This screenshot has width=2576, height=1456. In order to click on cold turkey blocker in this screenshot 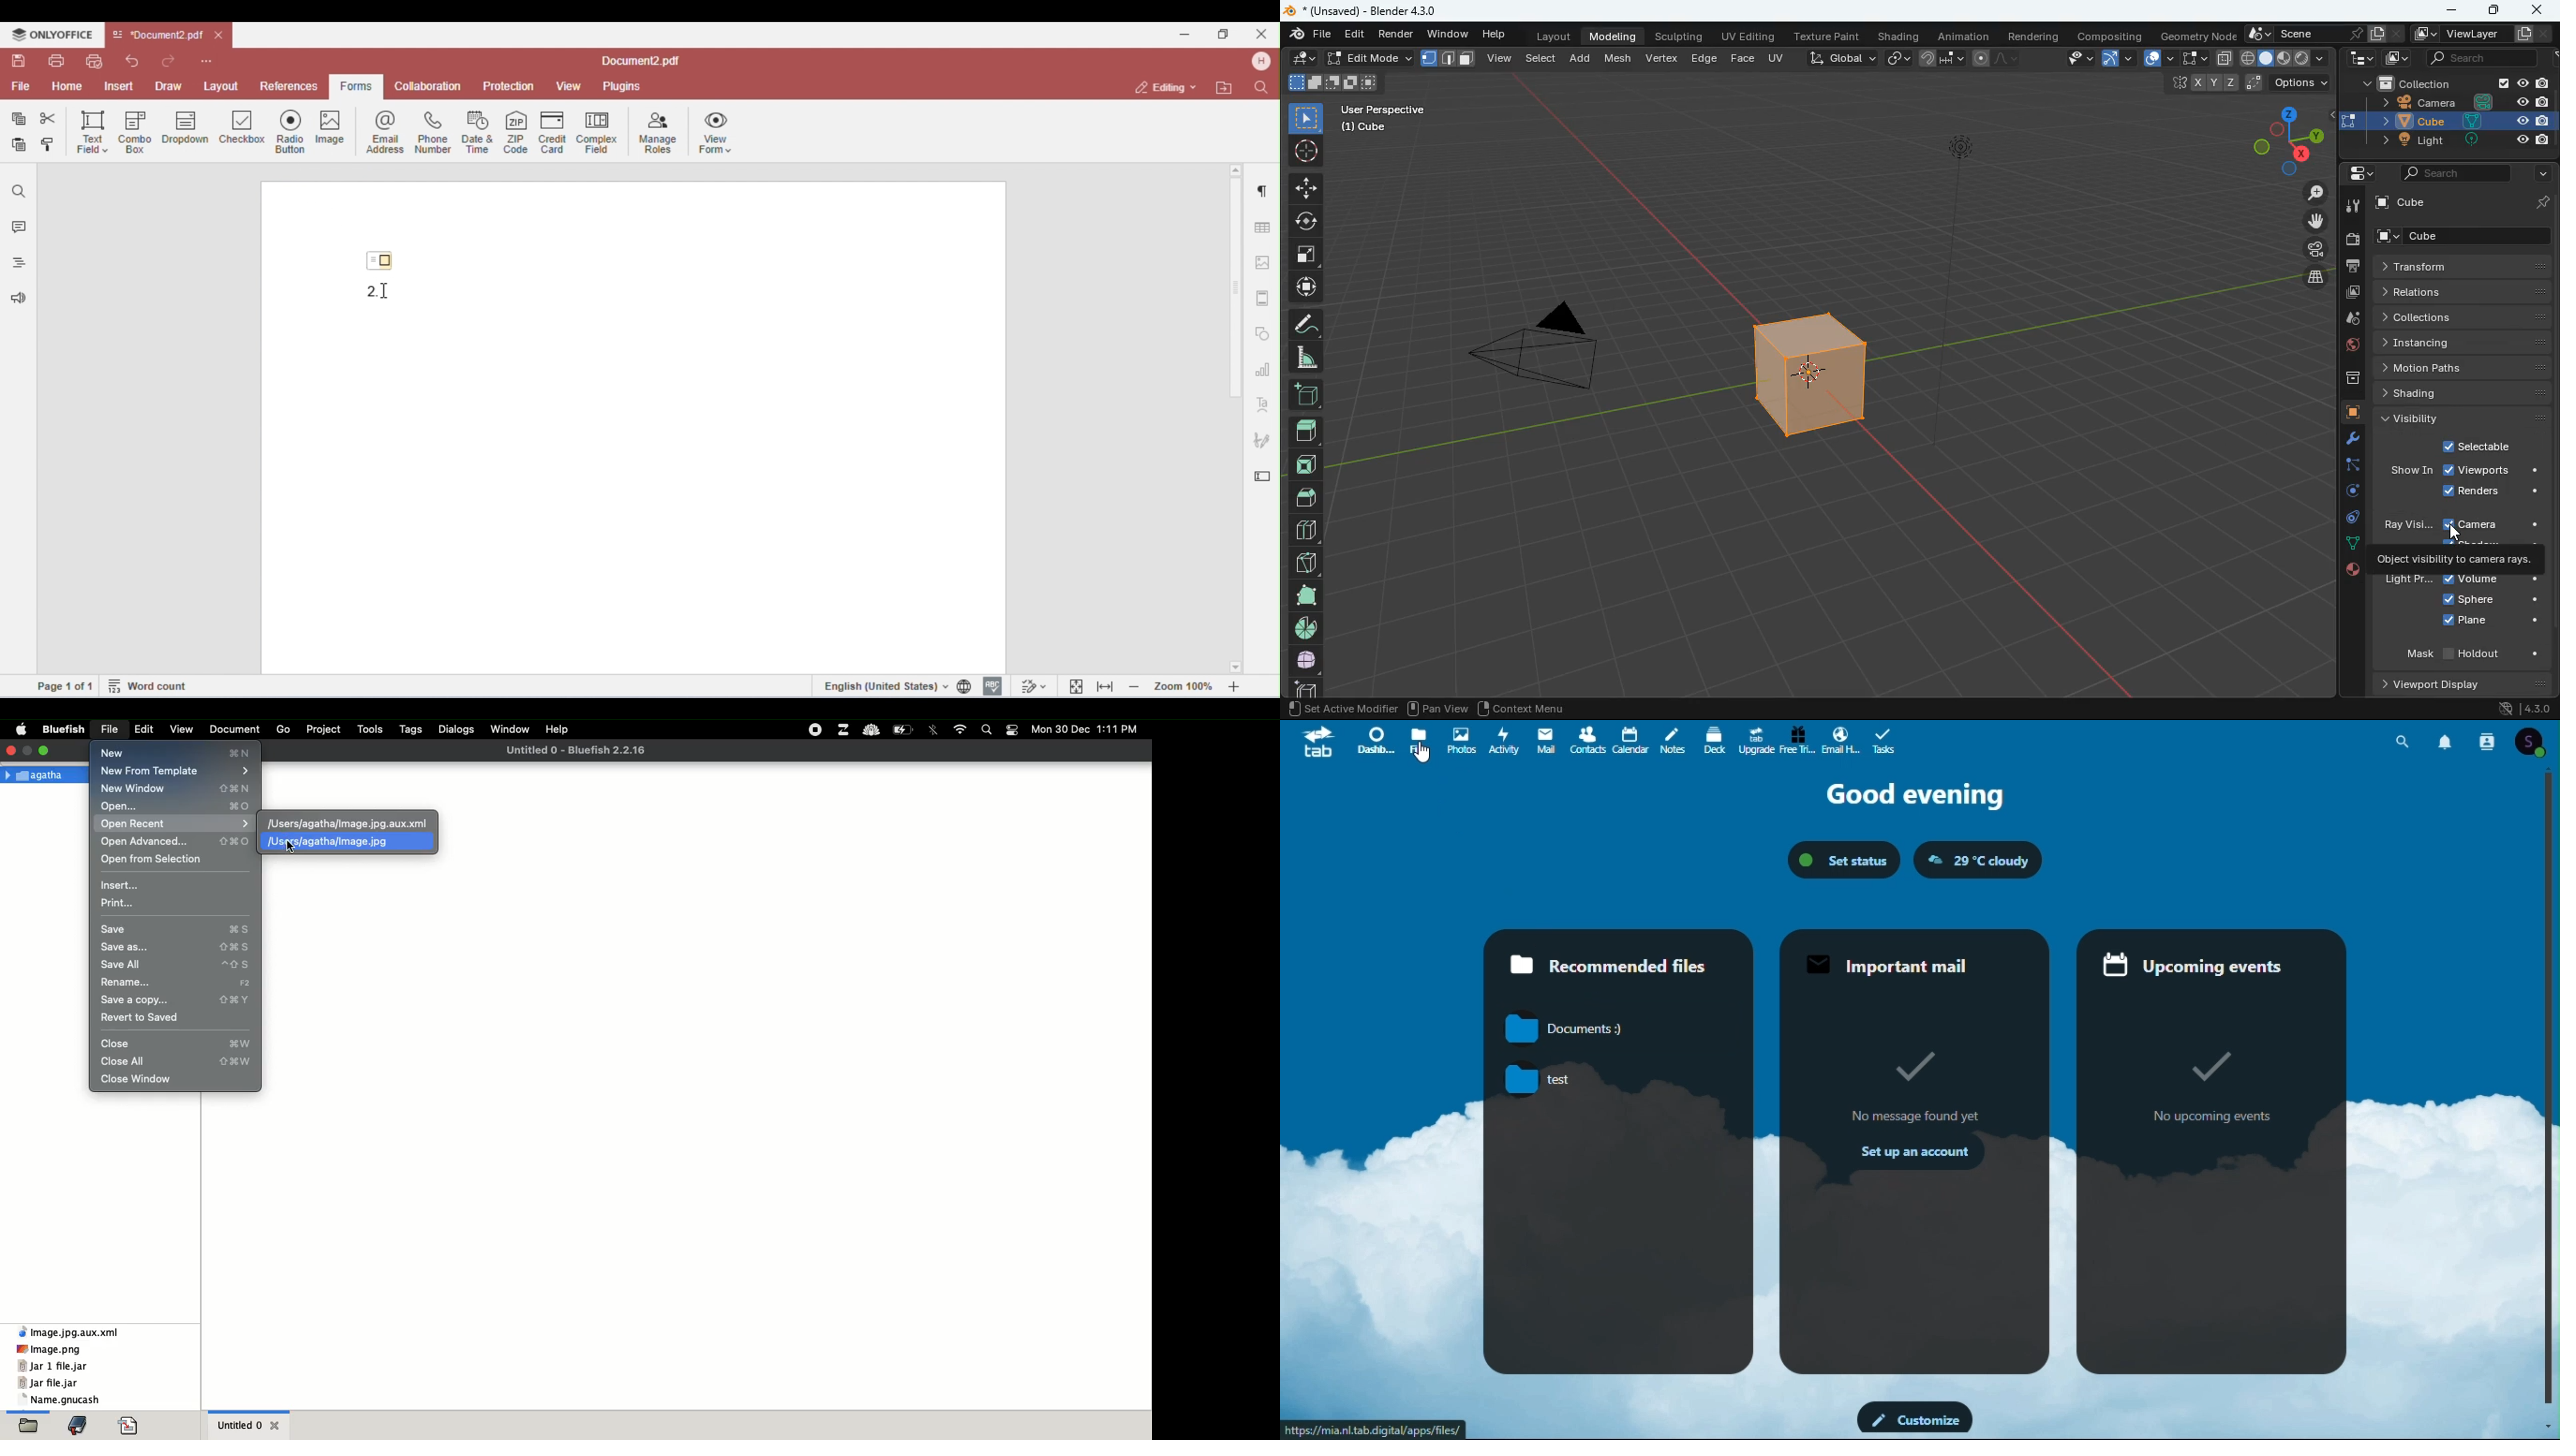, I will do `click(873, 730)`.